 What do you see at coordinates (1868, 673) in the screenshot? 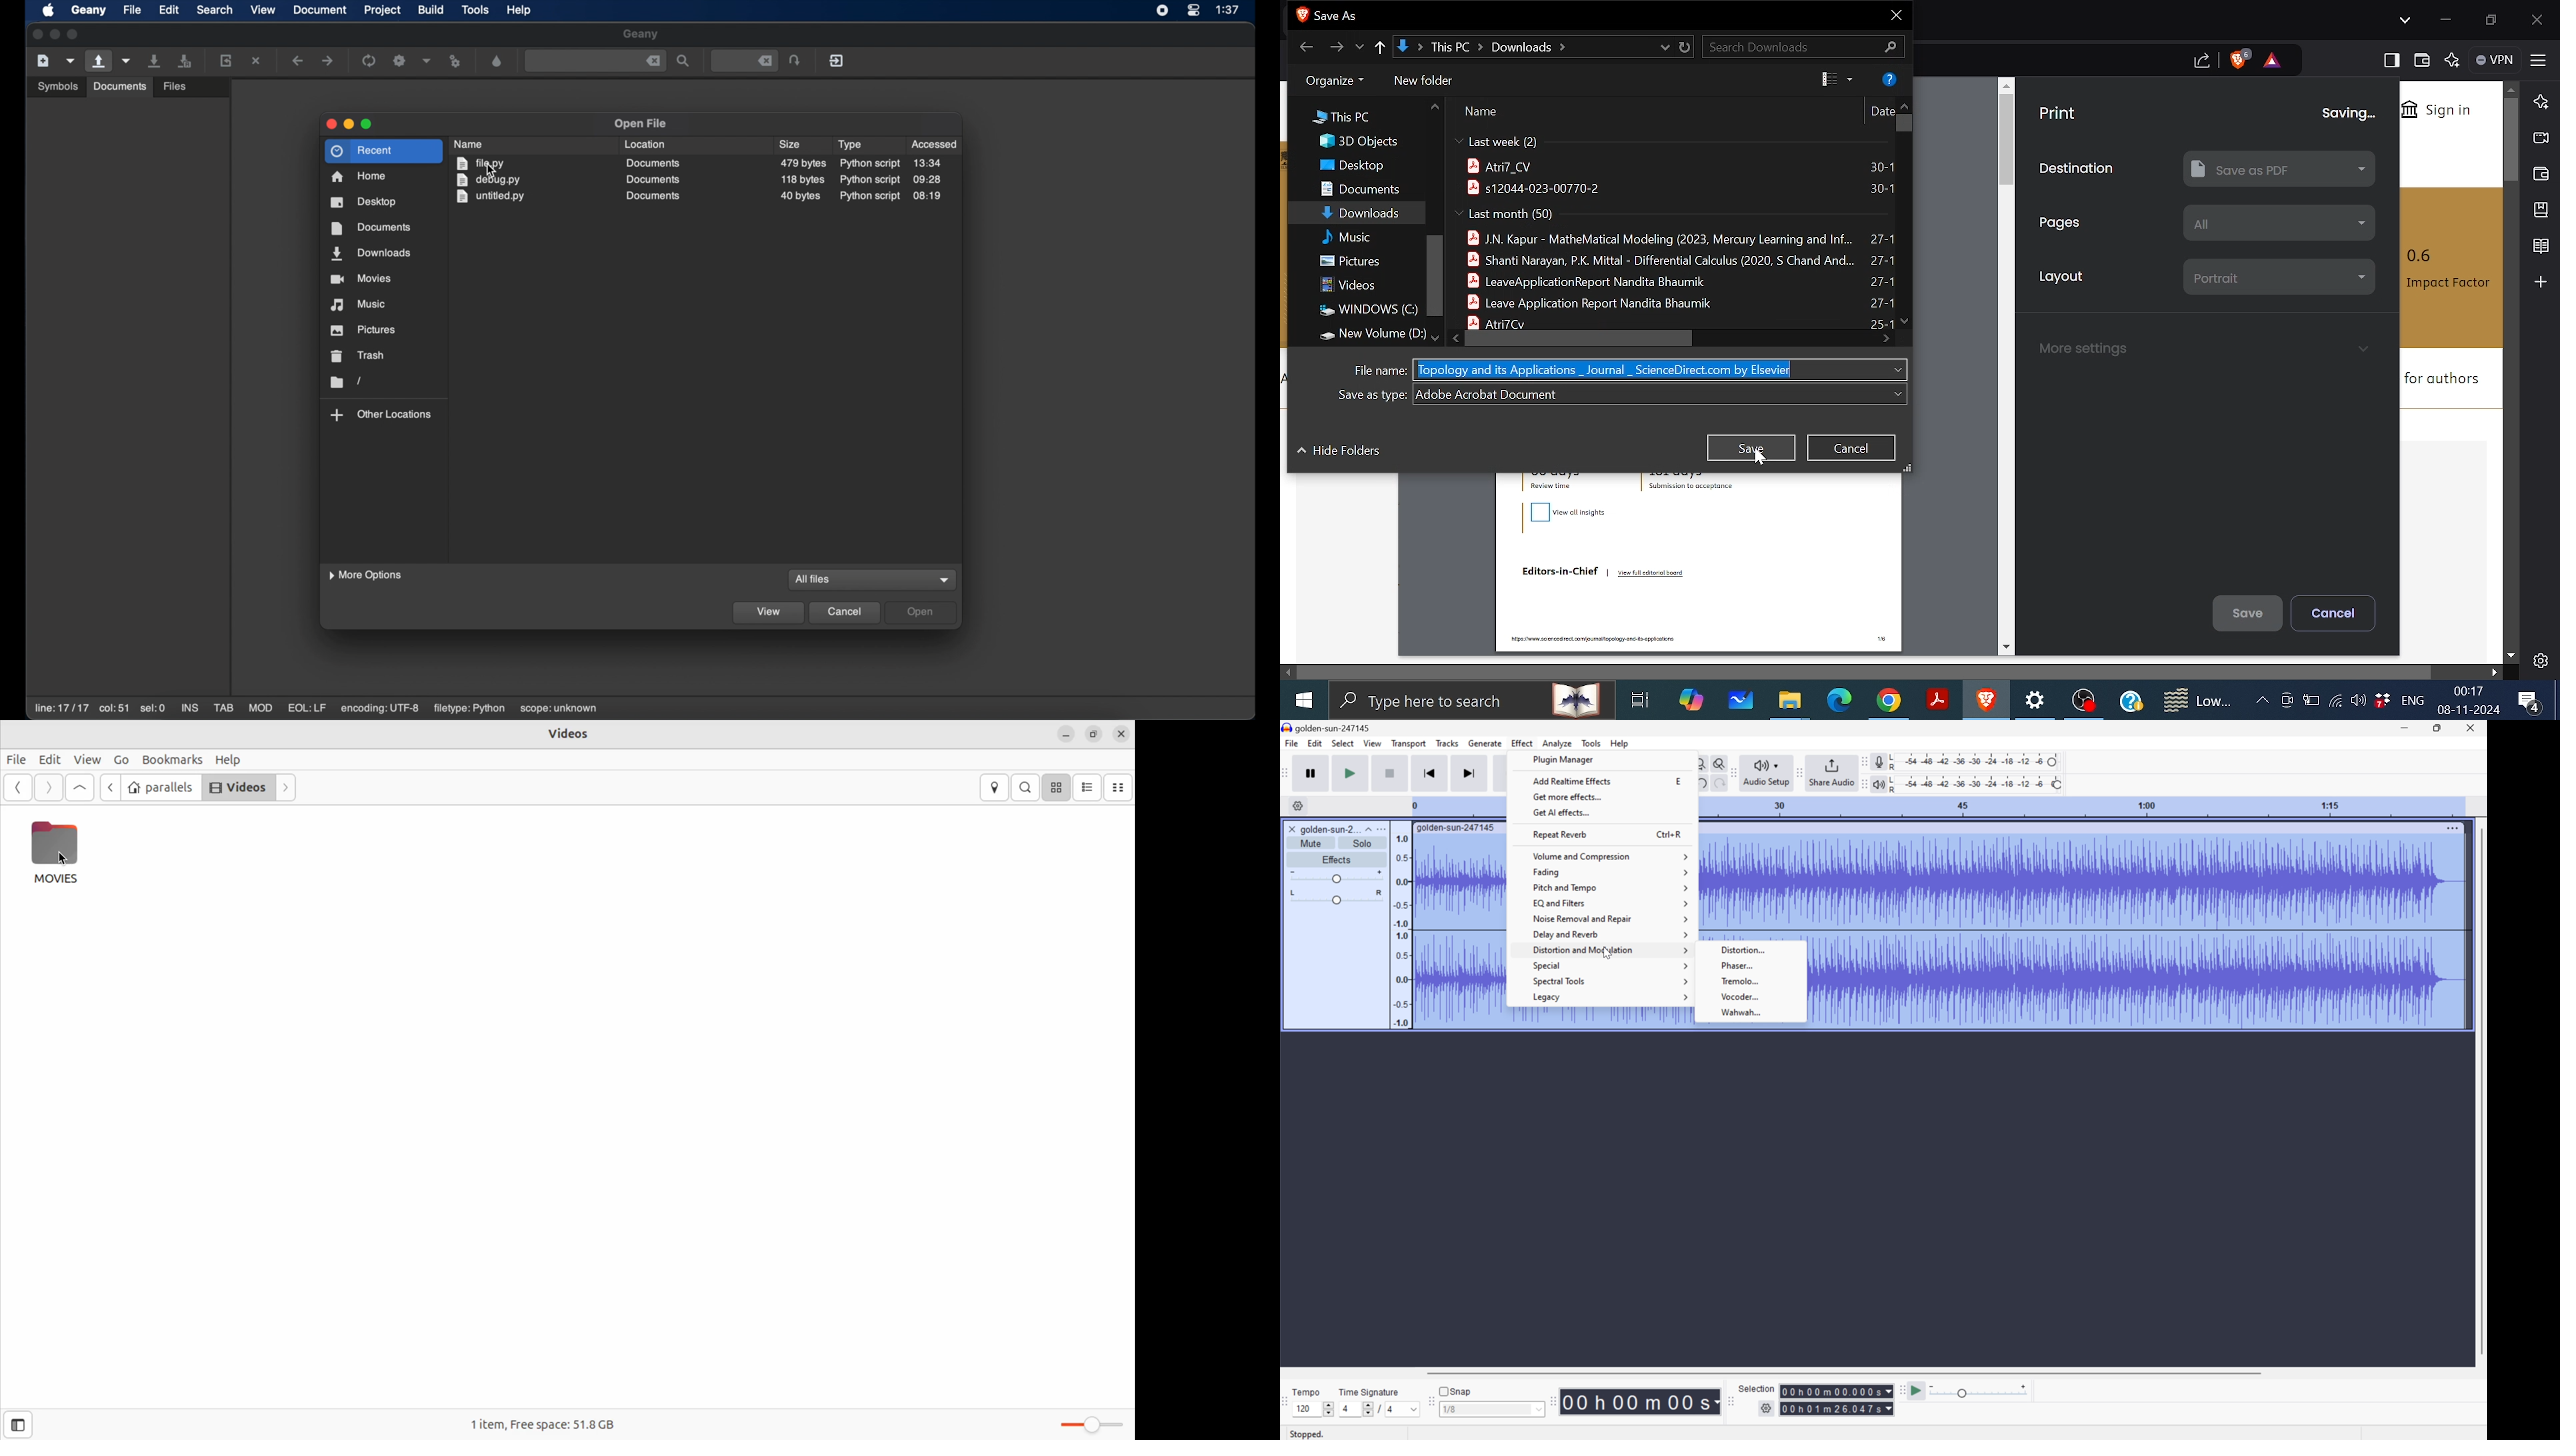
I see `Horizontal scrollbar` at bounding box center [1868, 673].